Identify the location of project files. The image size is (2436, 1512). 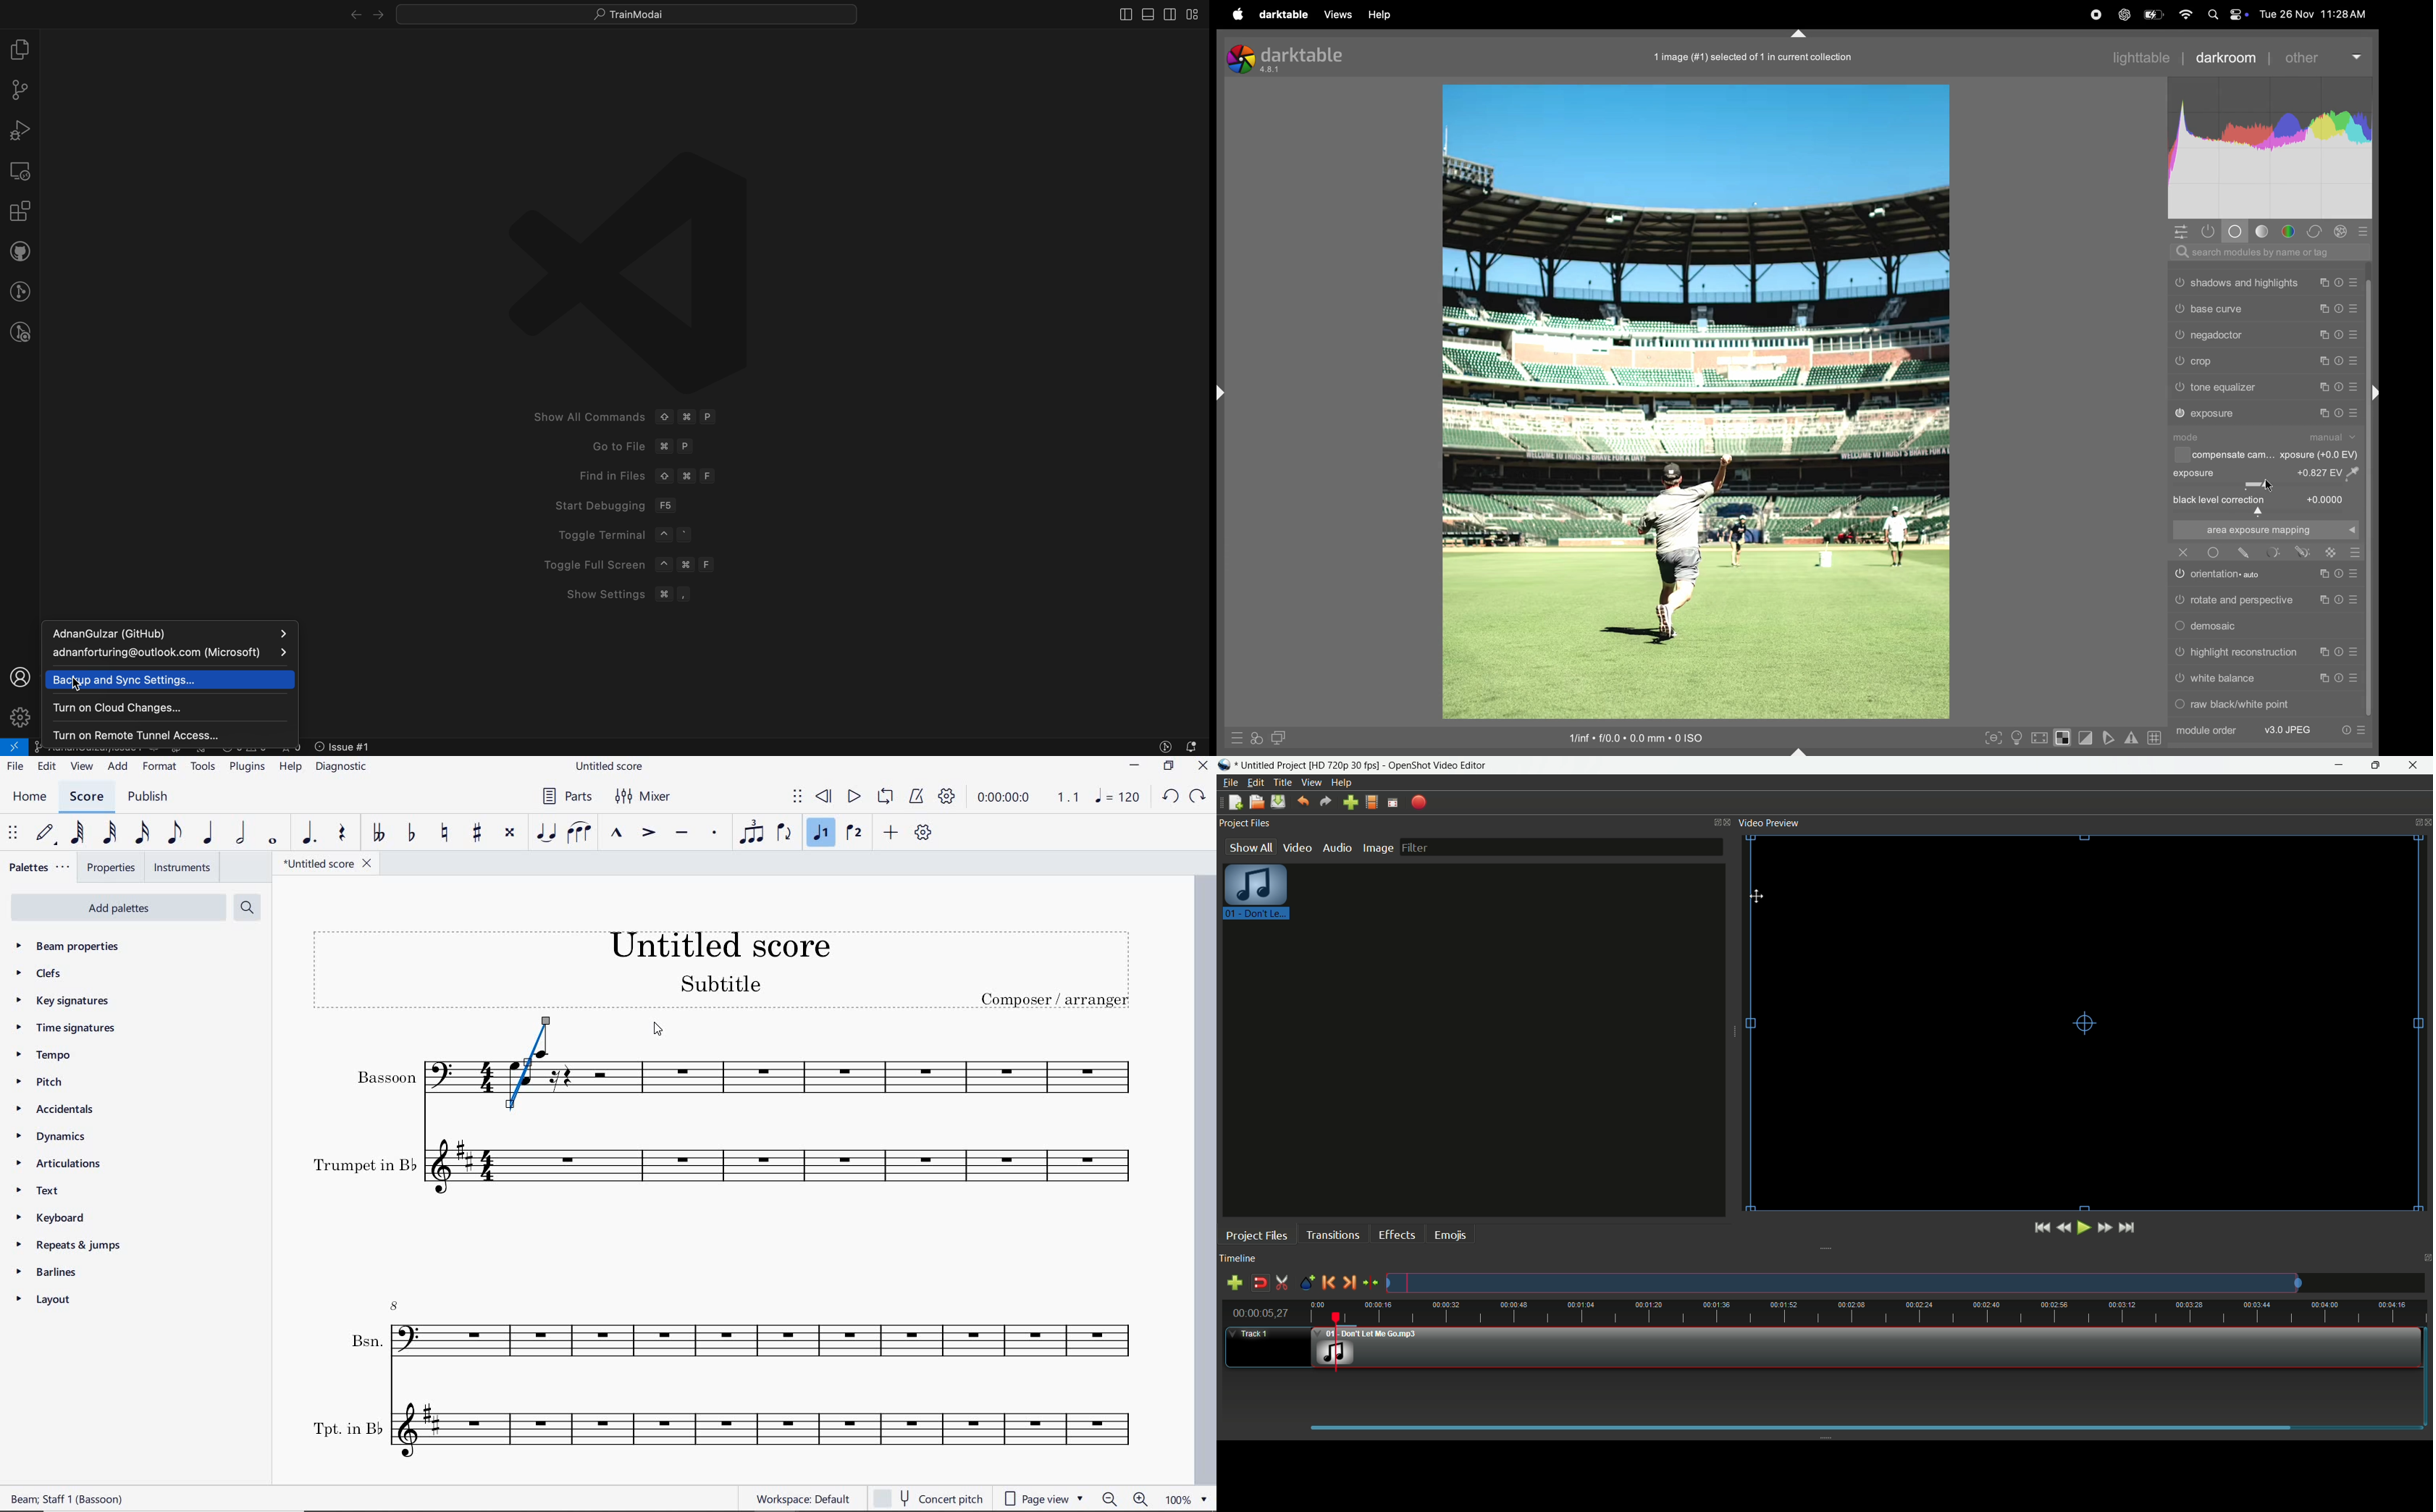
(1256, 1234).